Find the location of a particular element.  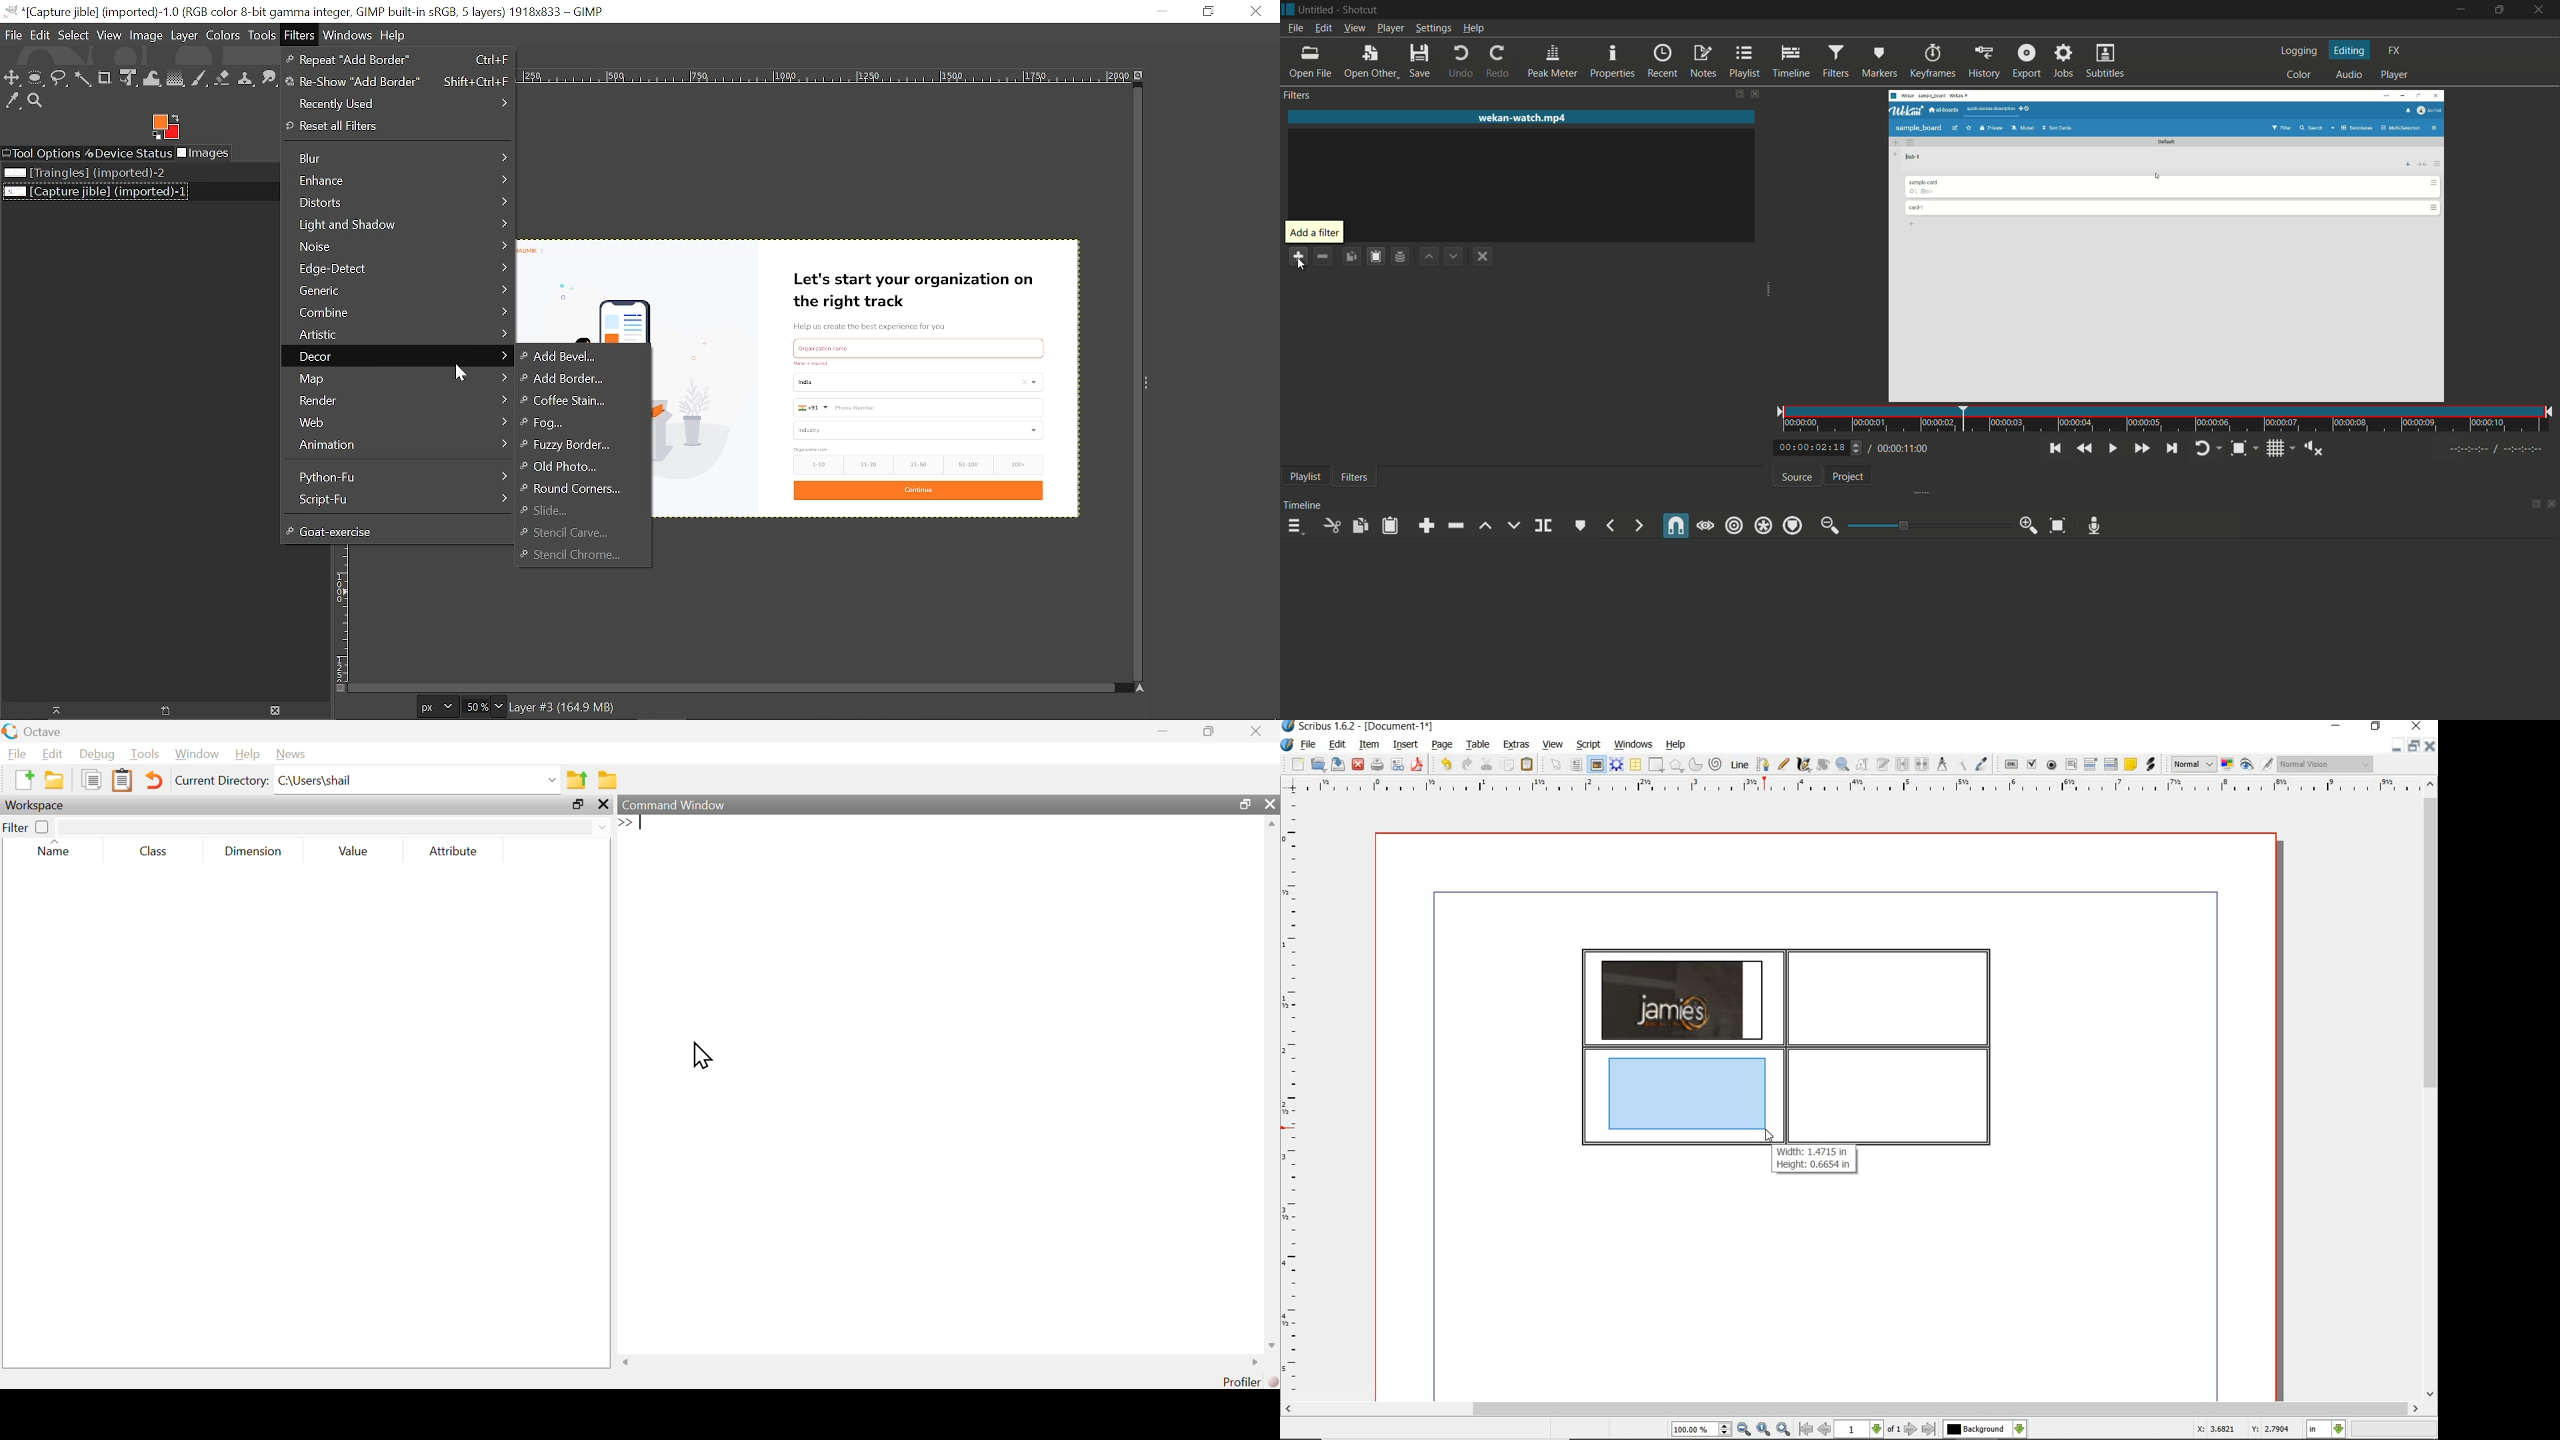

app icon is located at coordinates (1288, 10).